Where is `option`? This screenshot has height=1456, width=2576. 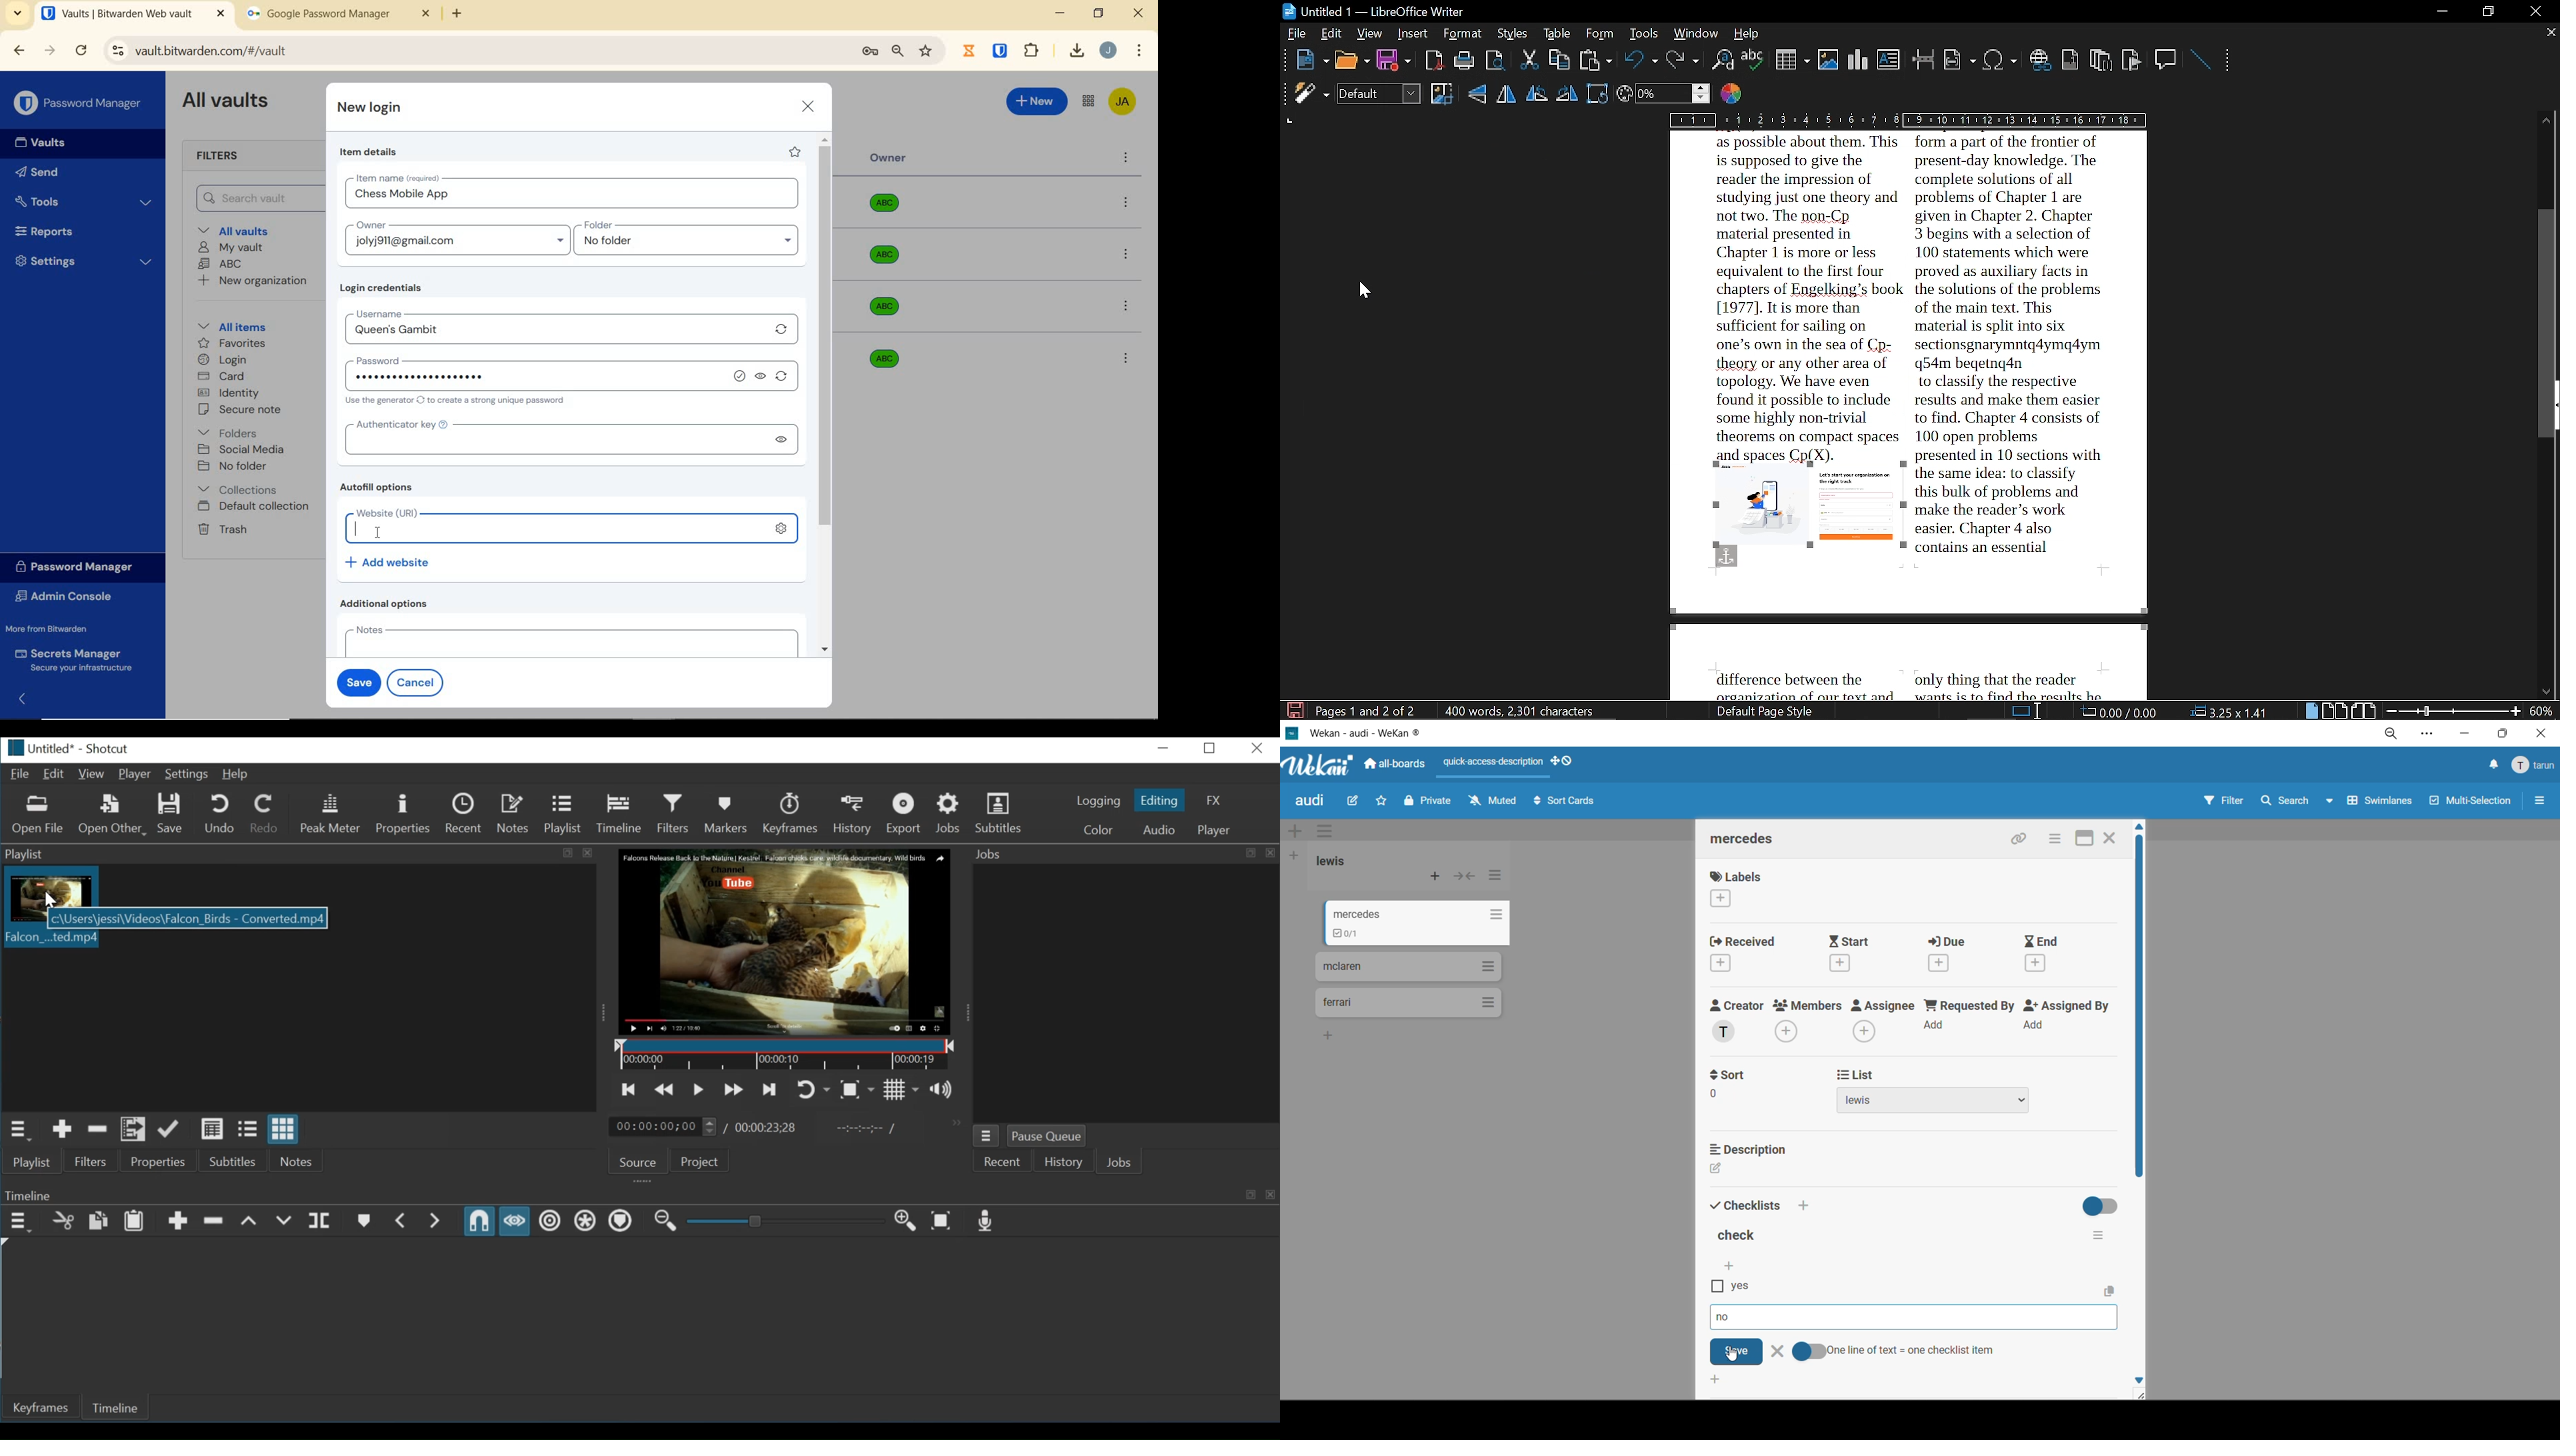 option is located at coordinates (1129, 256).